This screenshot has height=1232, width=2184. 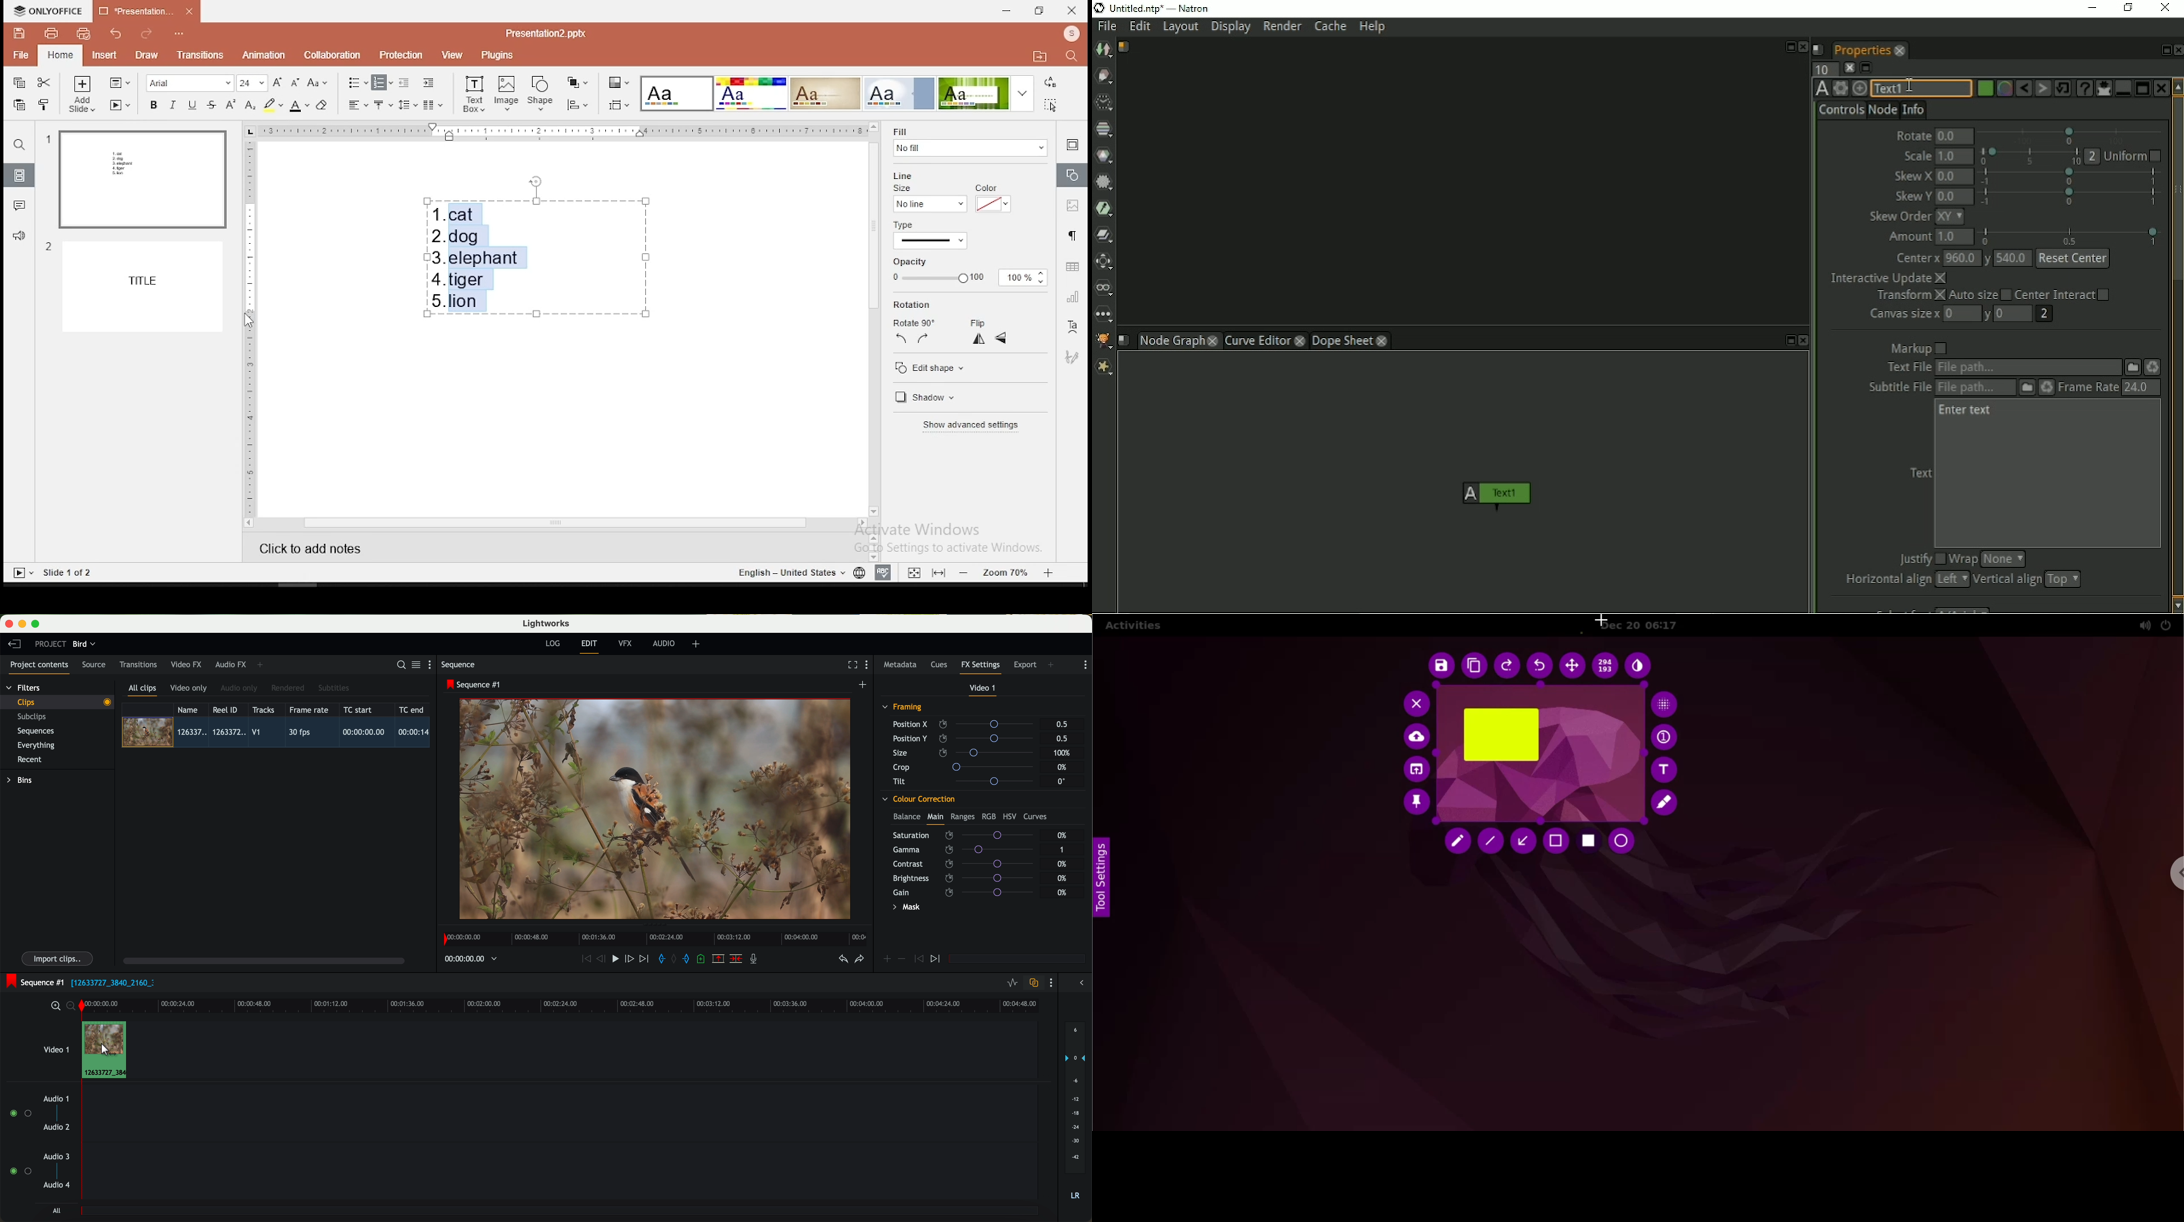 What do you see at coordinates (458, 665) in the screenshot?
I see `sequence` at bounding box center [458, 665].